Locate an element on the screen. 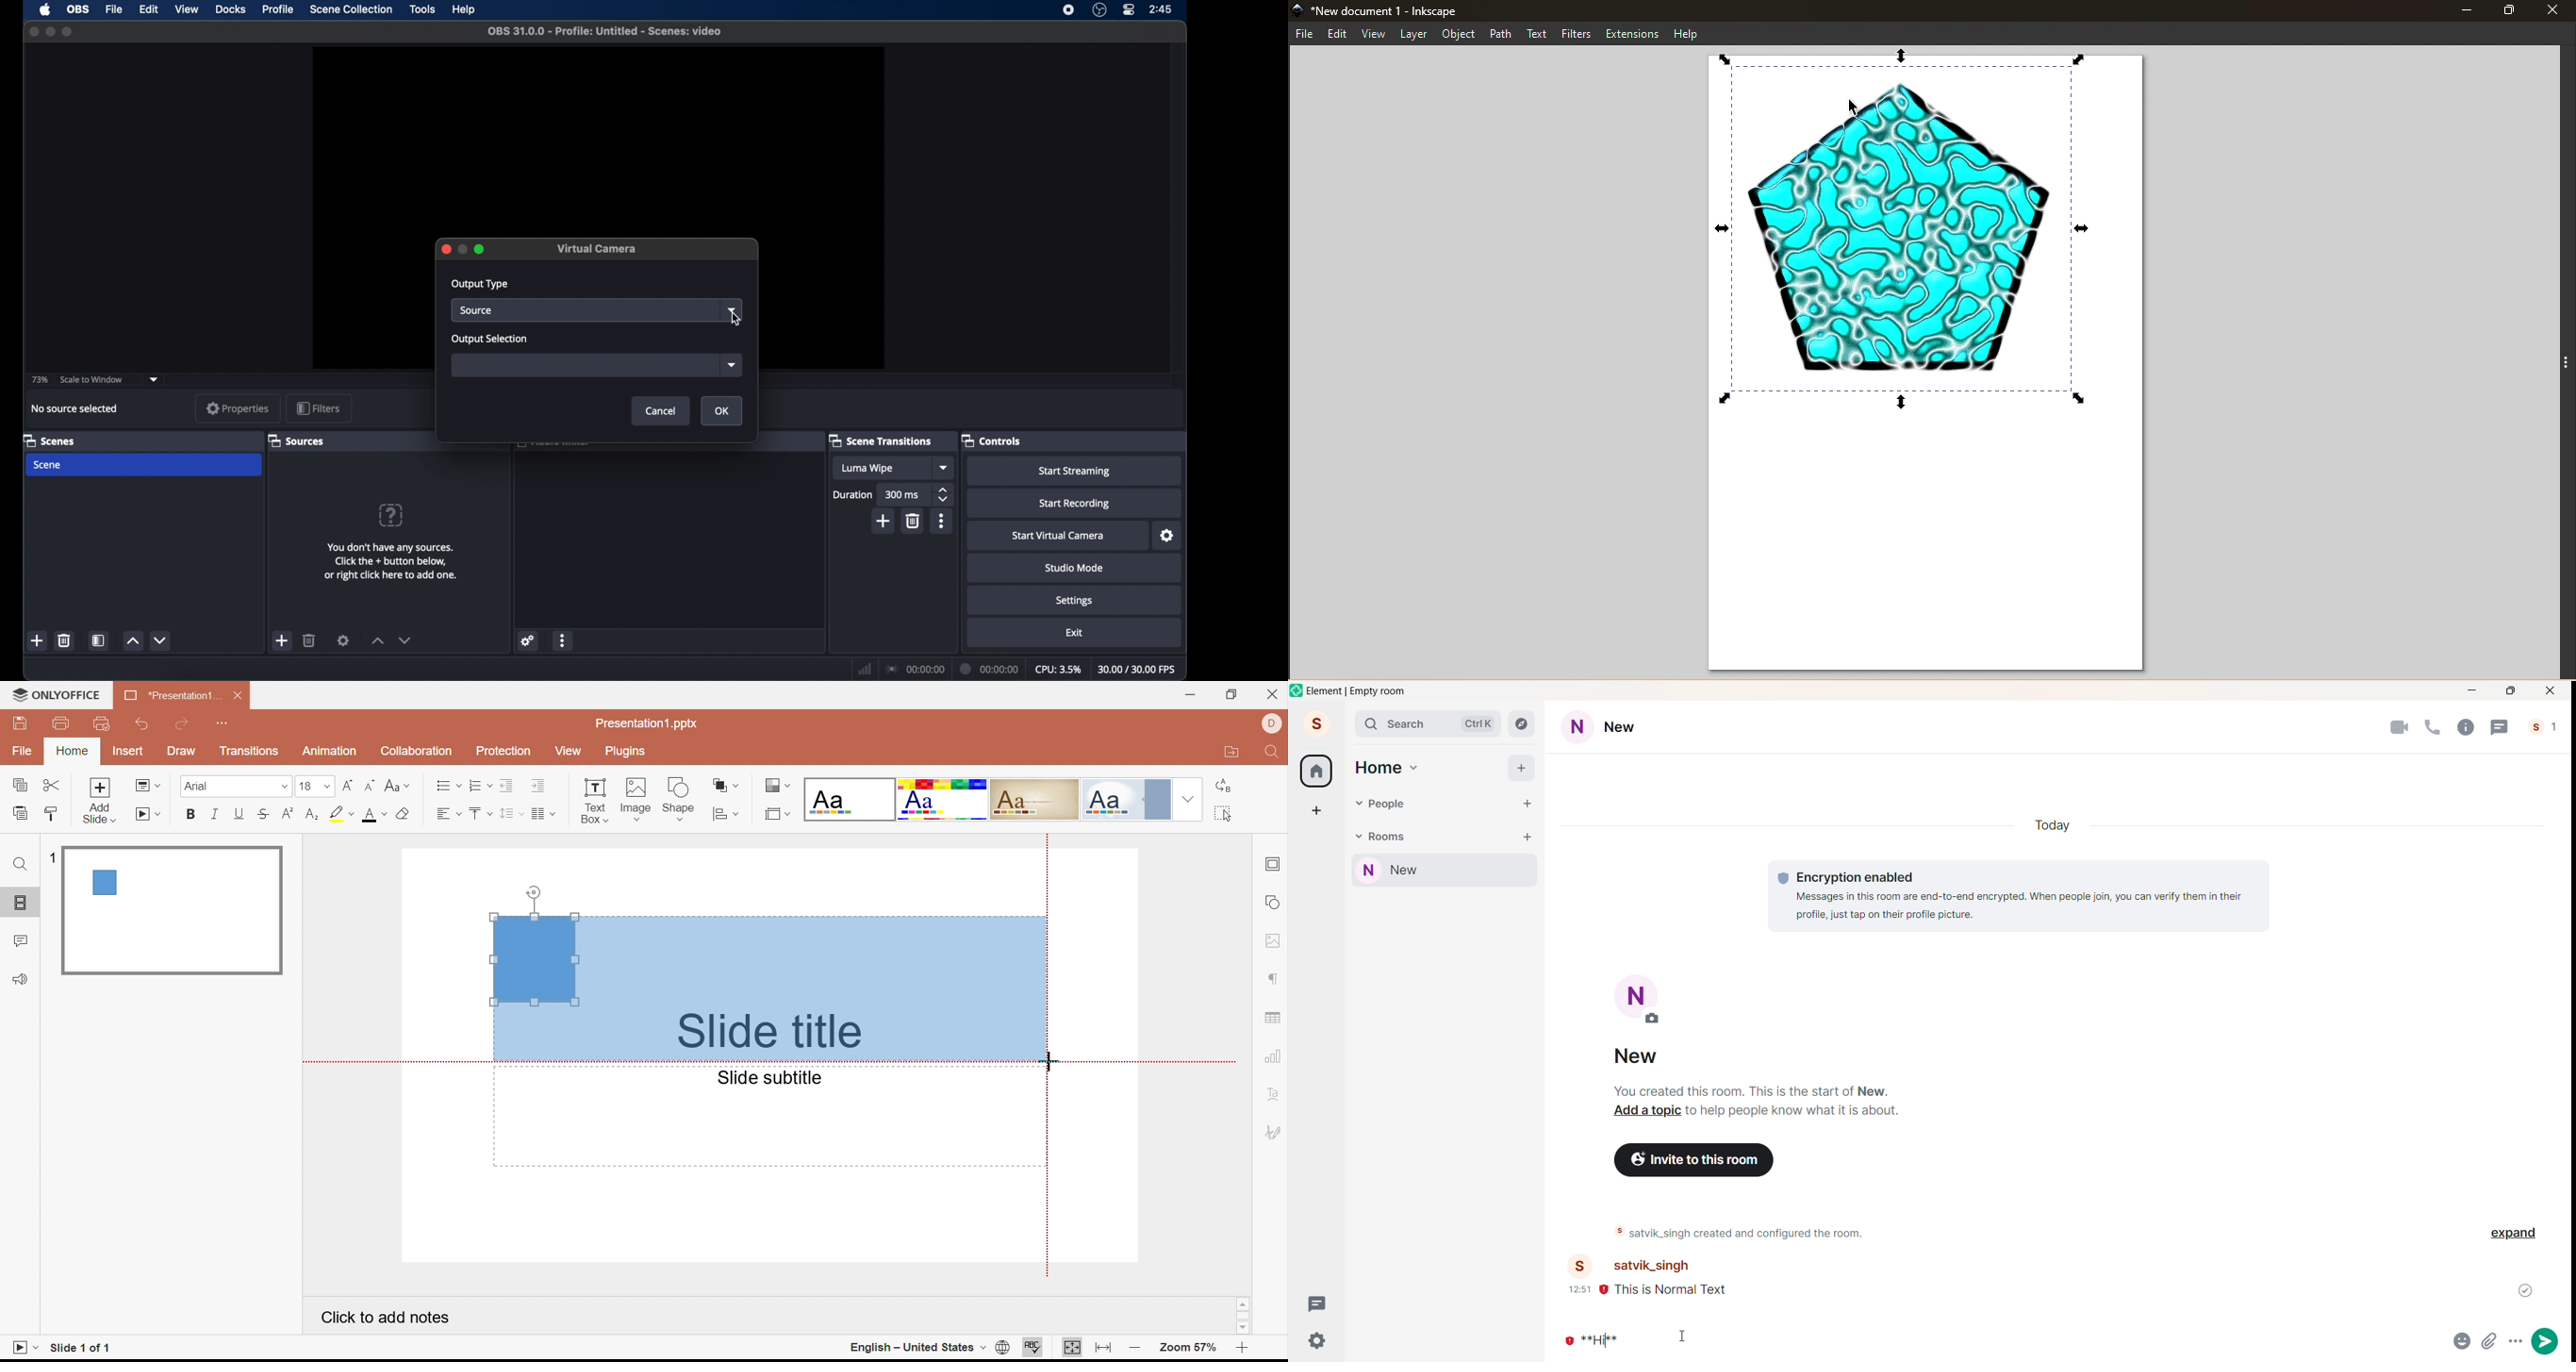 The image size is (2576, 1372). Numbering is located at coordinates (480, 785).